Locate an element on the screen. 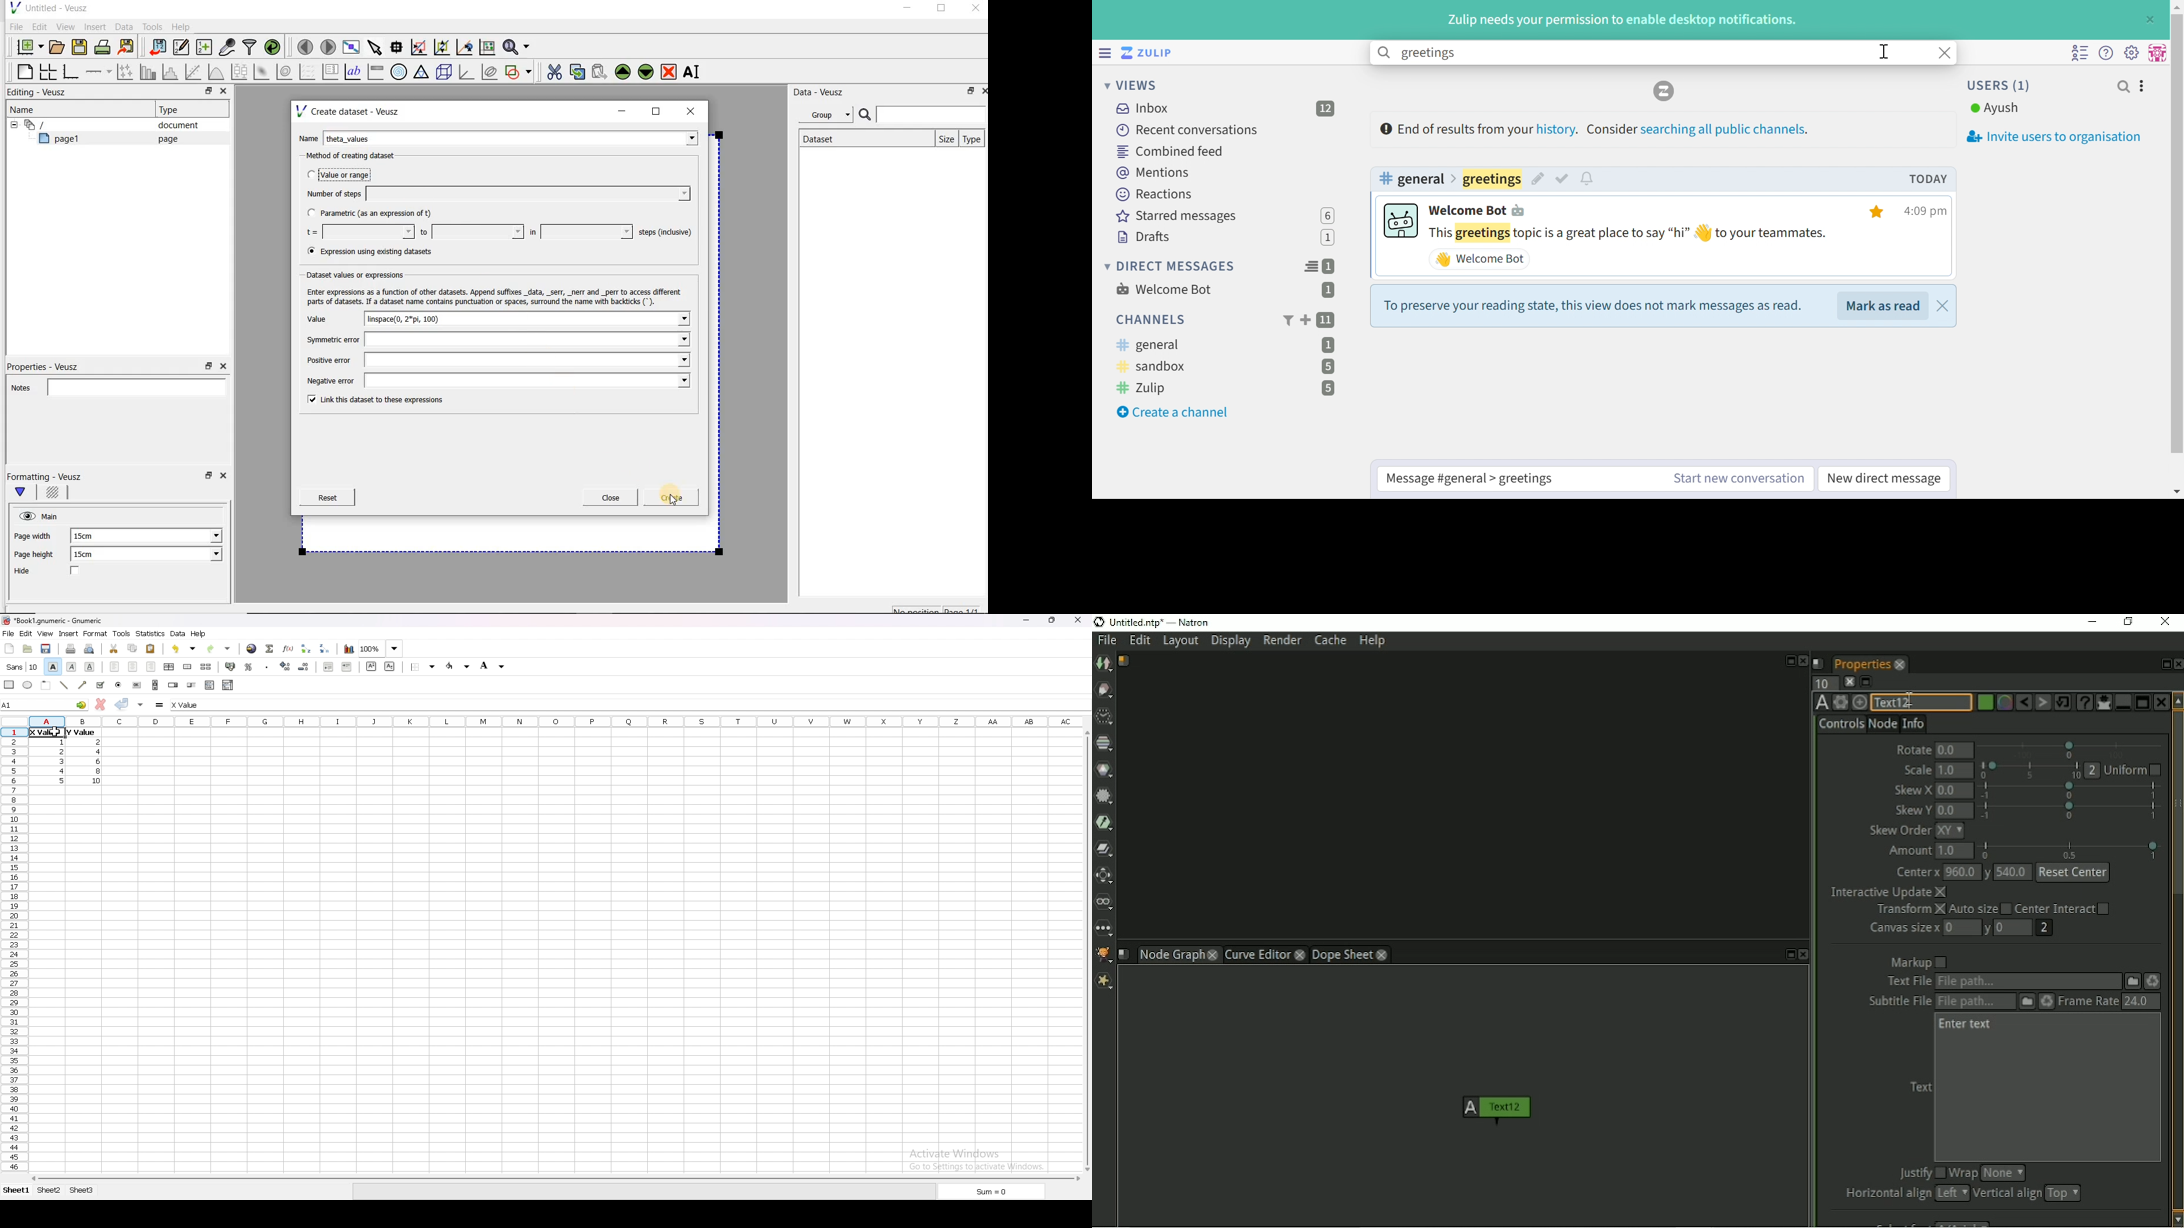 Image resolution: width=2184 pixels, height=1232 pixels. To preserve your reading state, this view does not mark messages as read. is located at coordinates (1592, 306).